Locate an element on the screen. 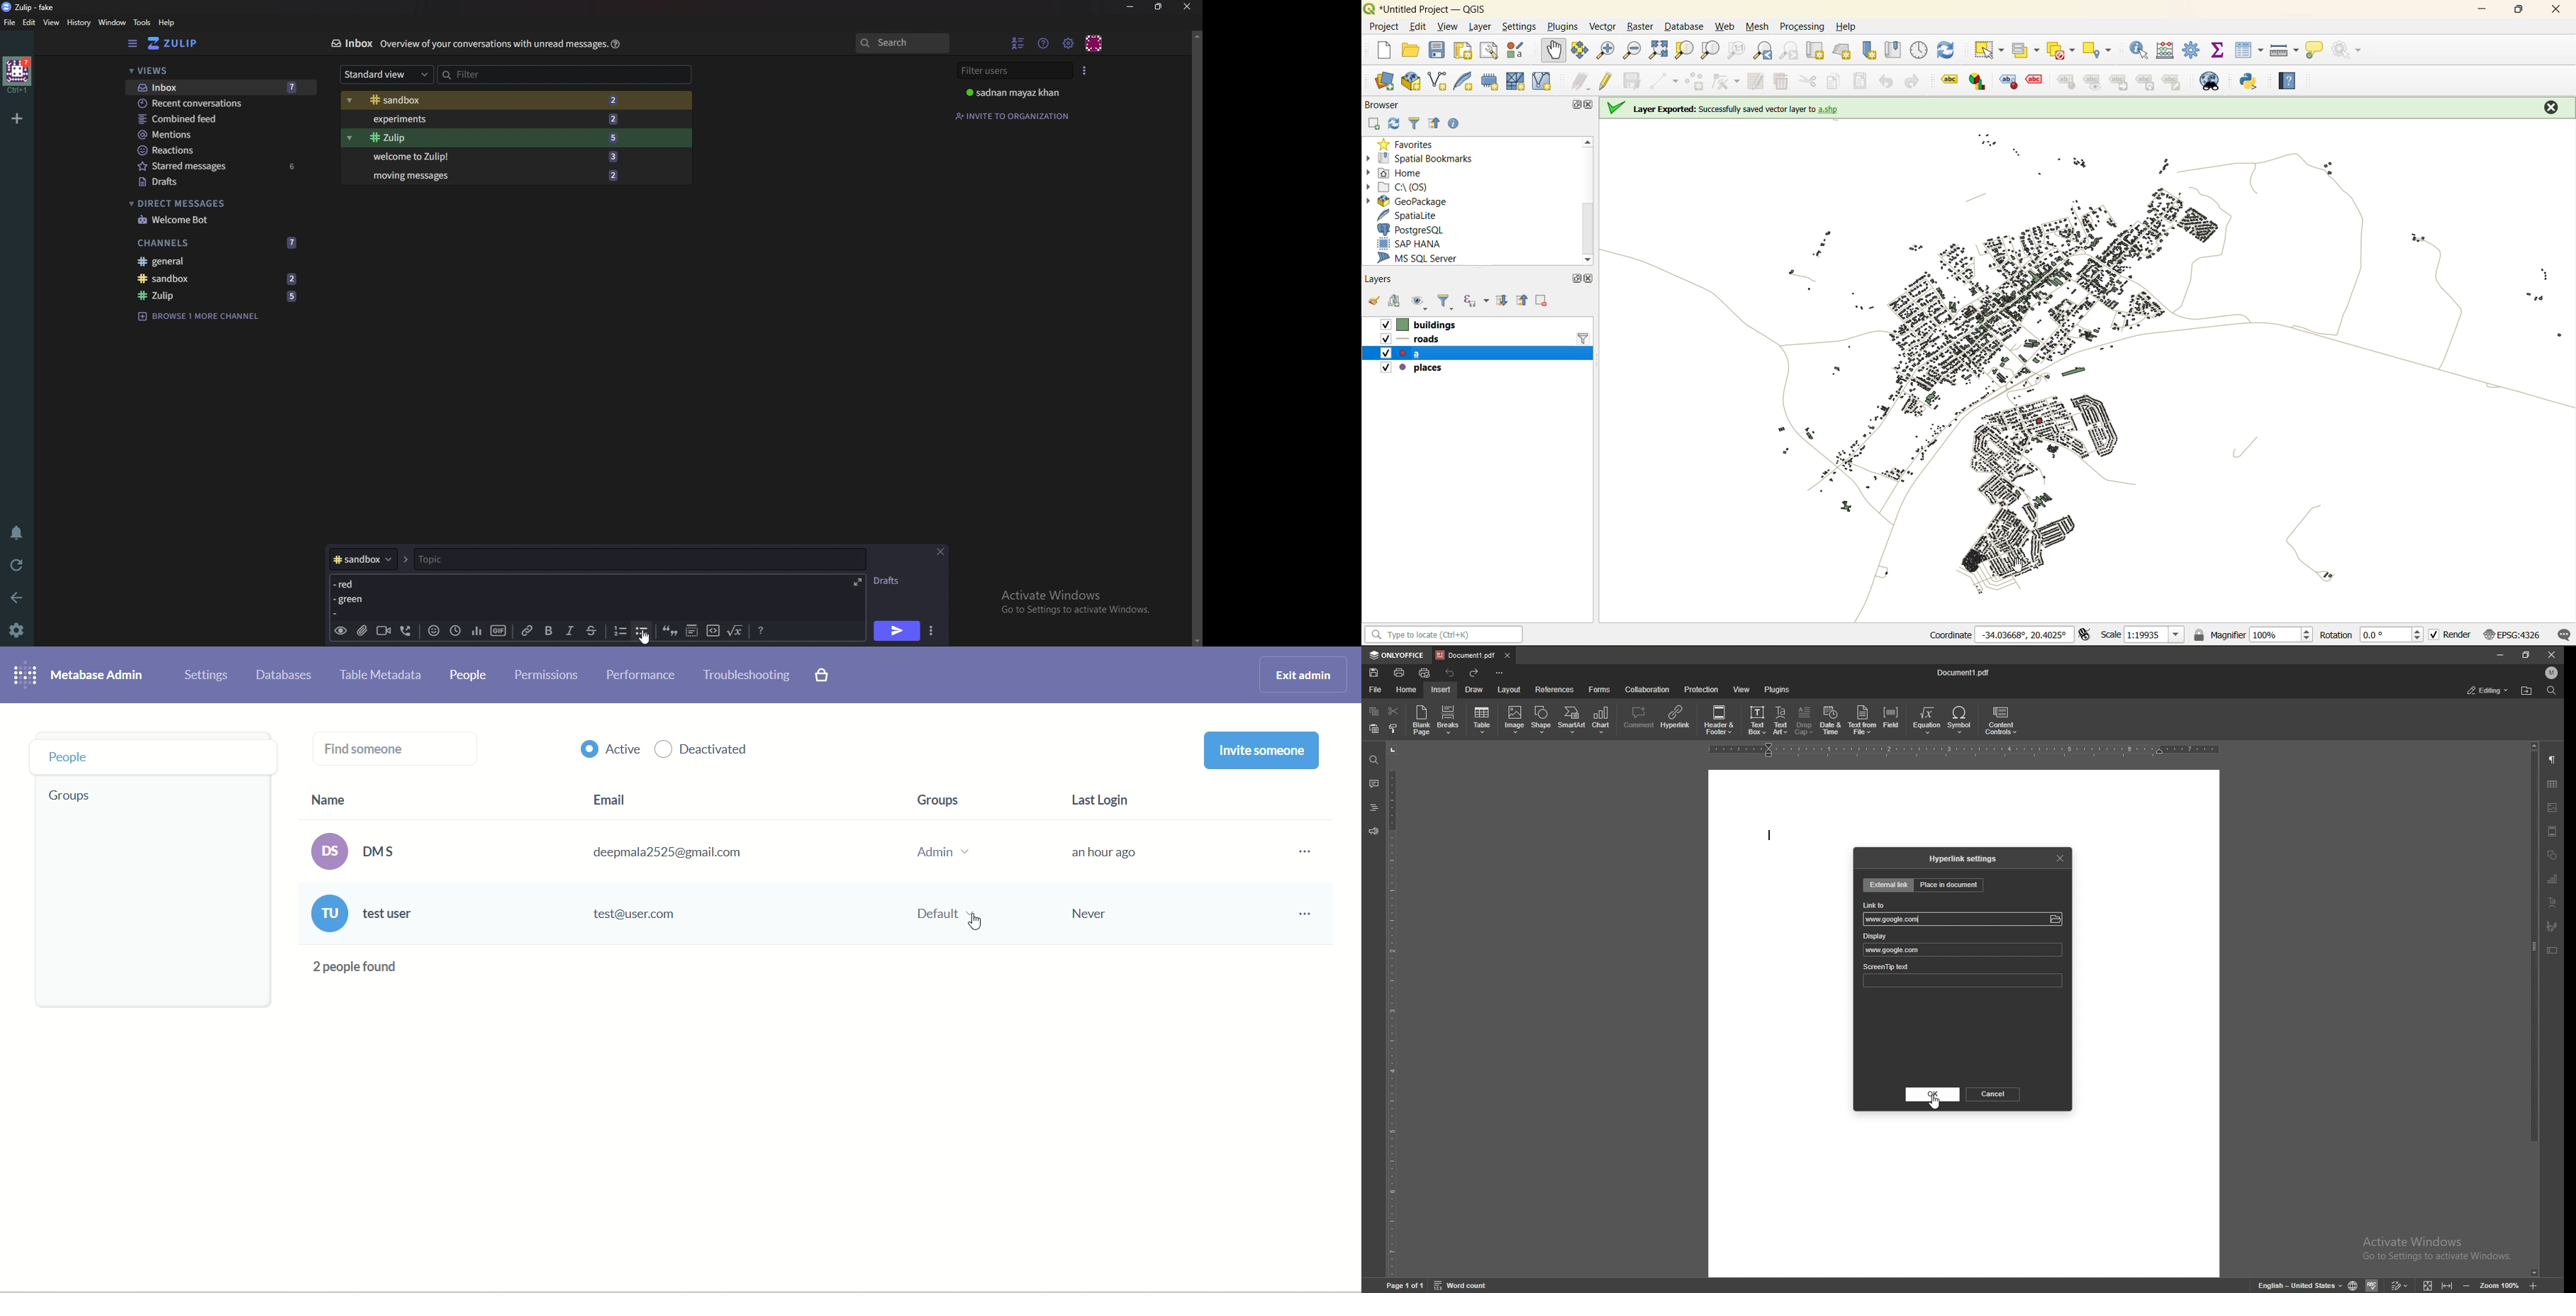 The image size is (2576, 1316). vertical scale is located at coordinates (1390, 1010).